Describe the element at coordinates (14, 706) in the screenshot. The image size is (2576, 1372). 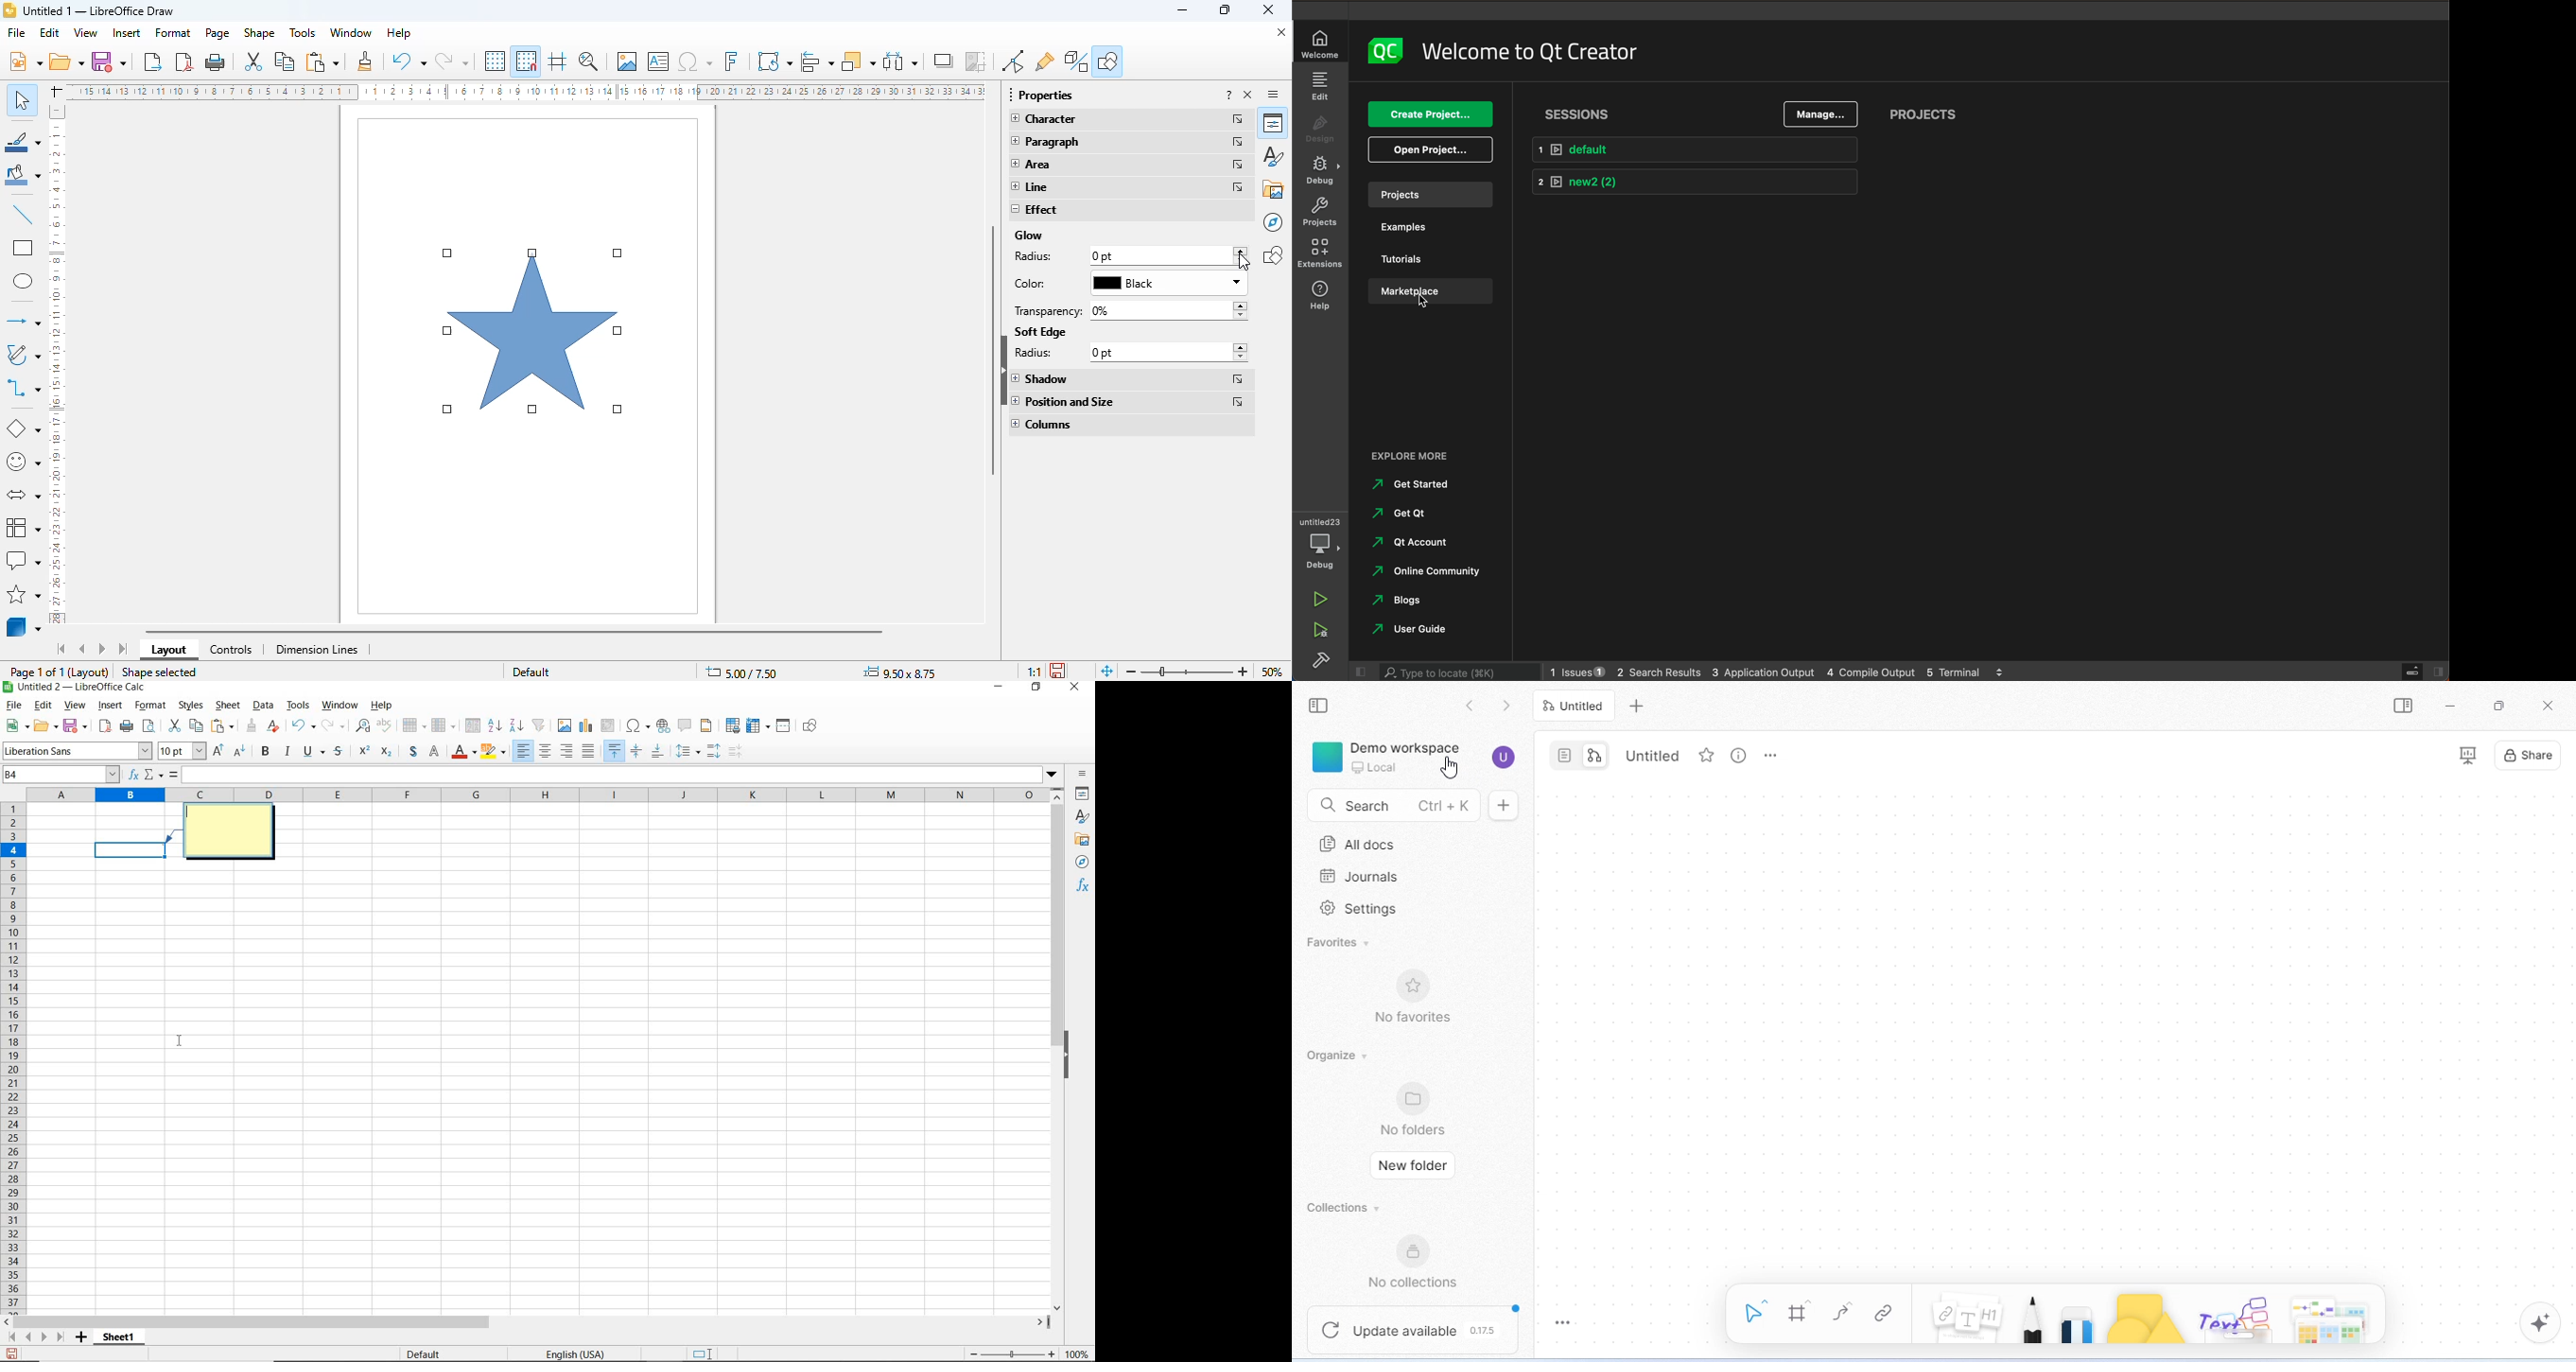
I see `file` at that location.